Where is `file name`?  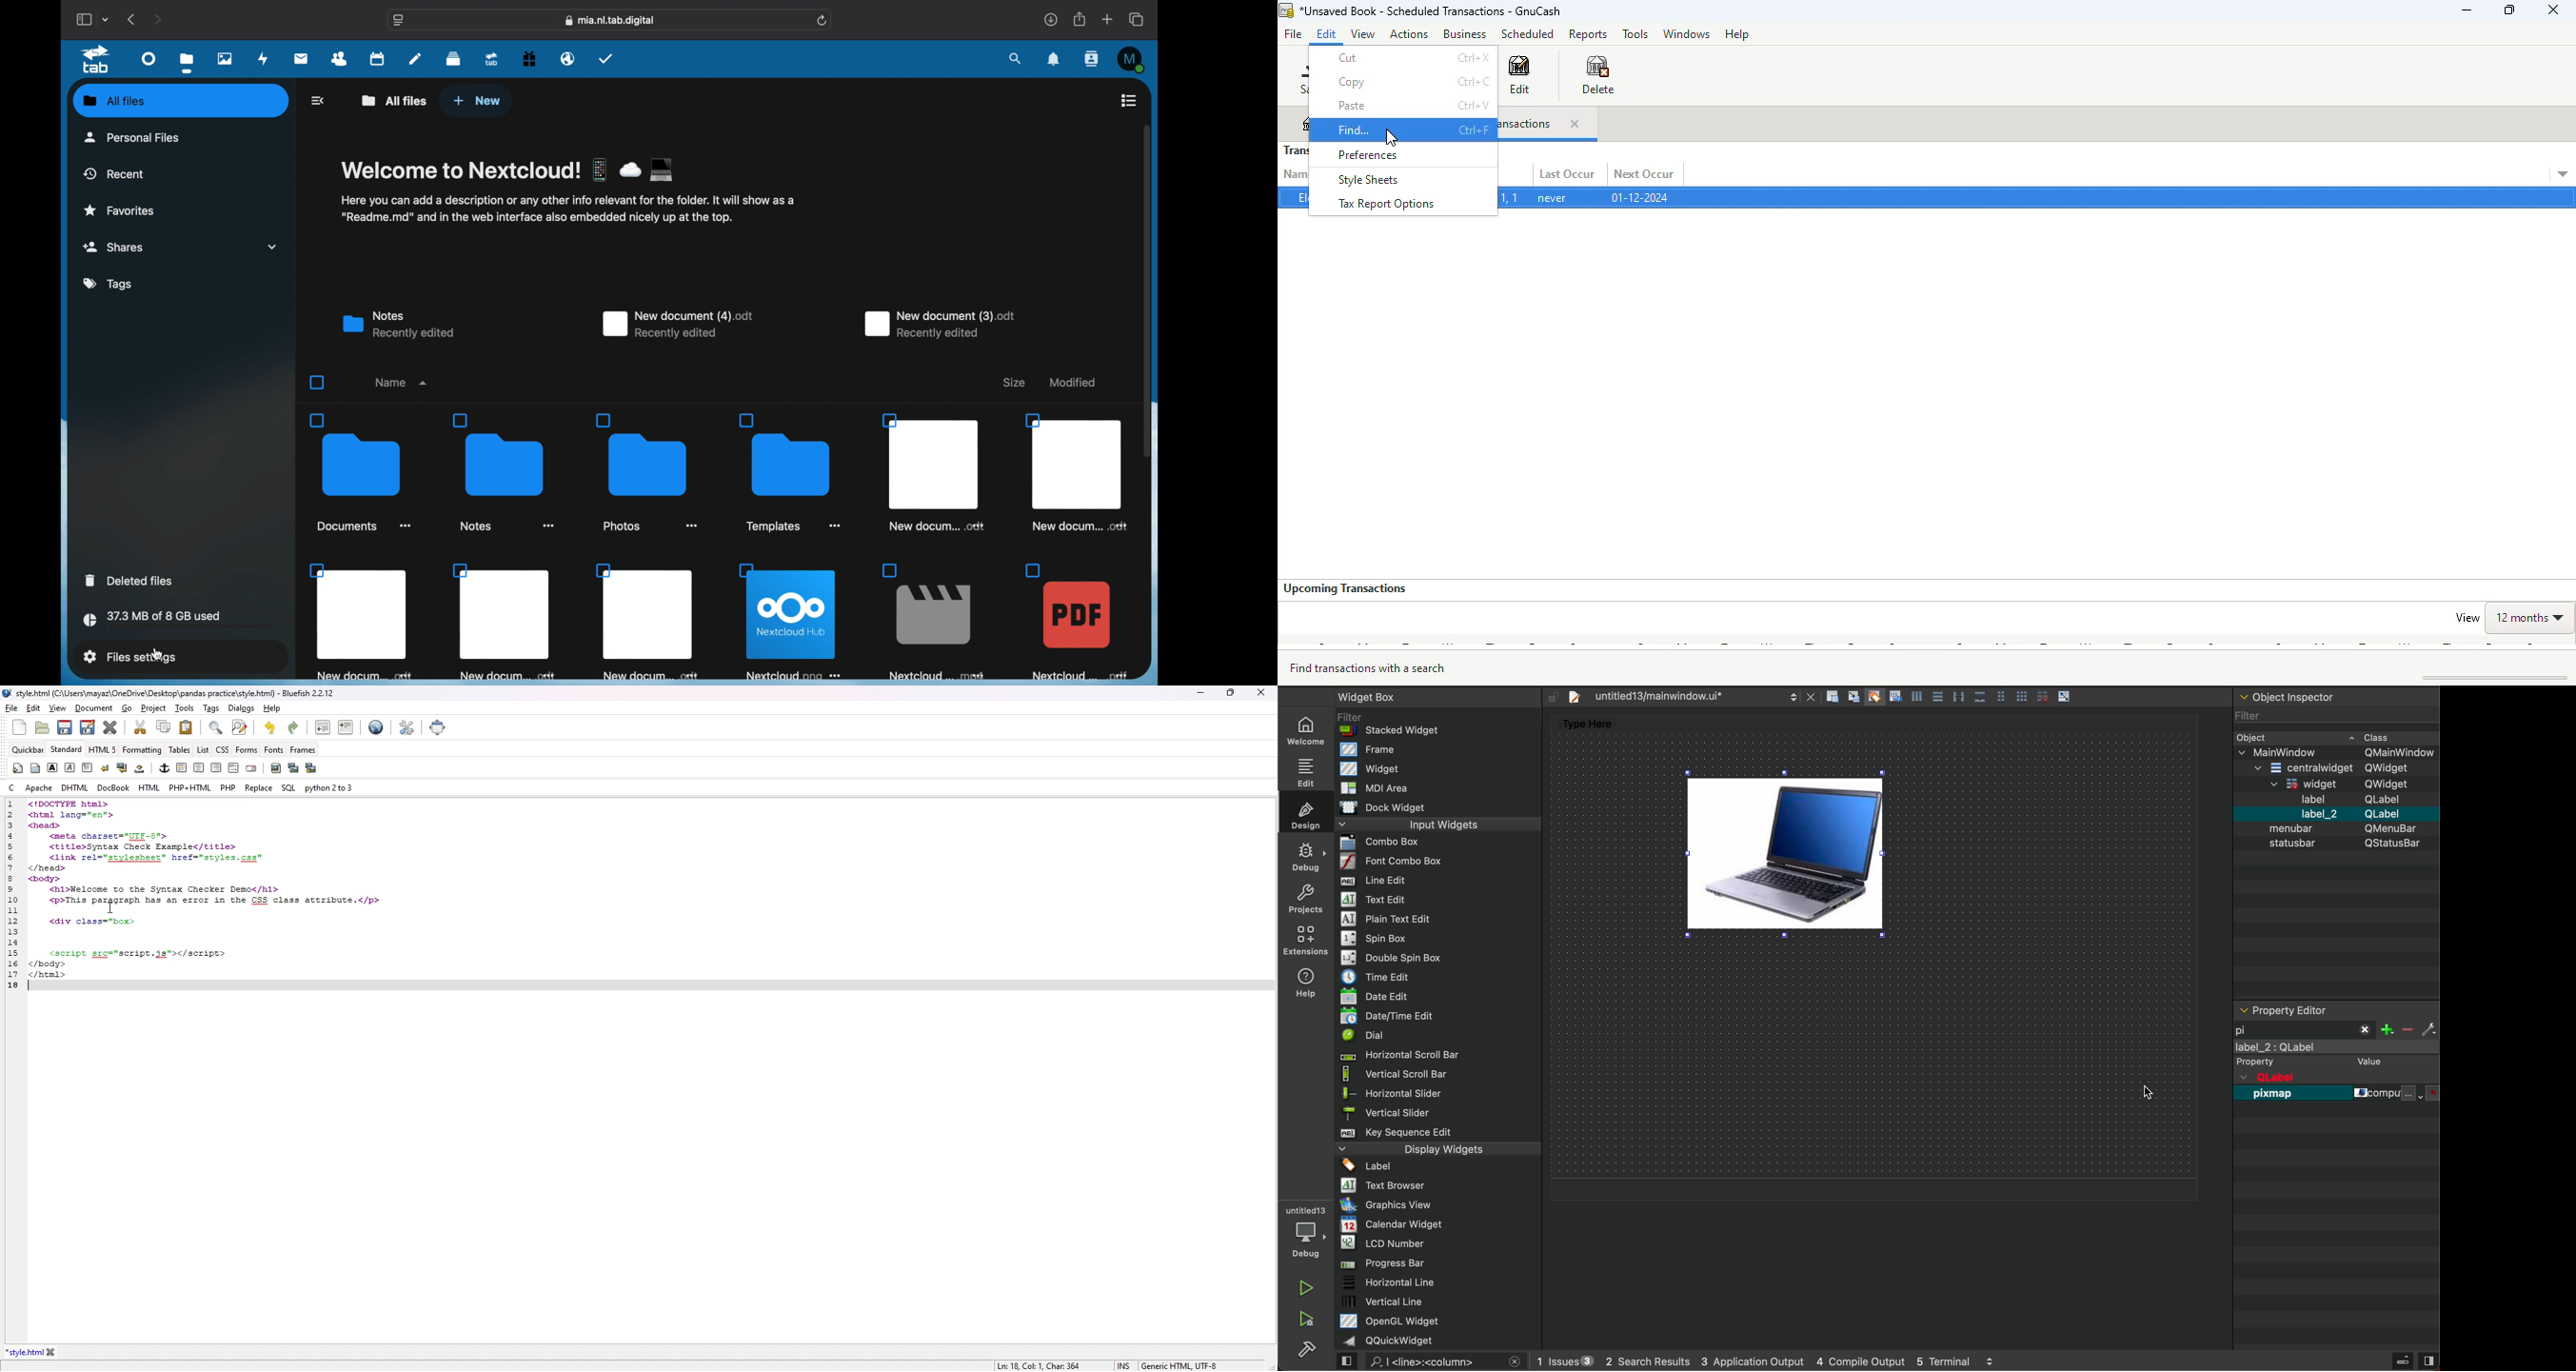
file name is located at coordinates (2392, 1094).